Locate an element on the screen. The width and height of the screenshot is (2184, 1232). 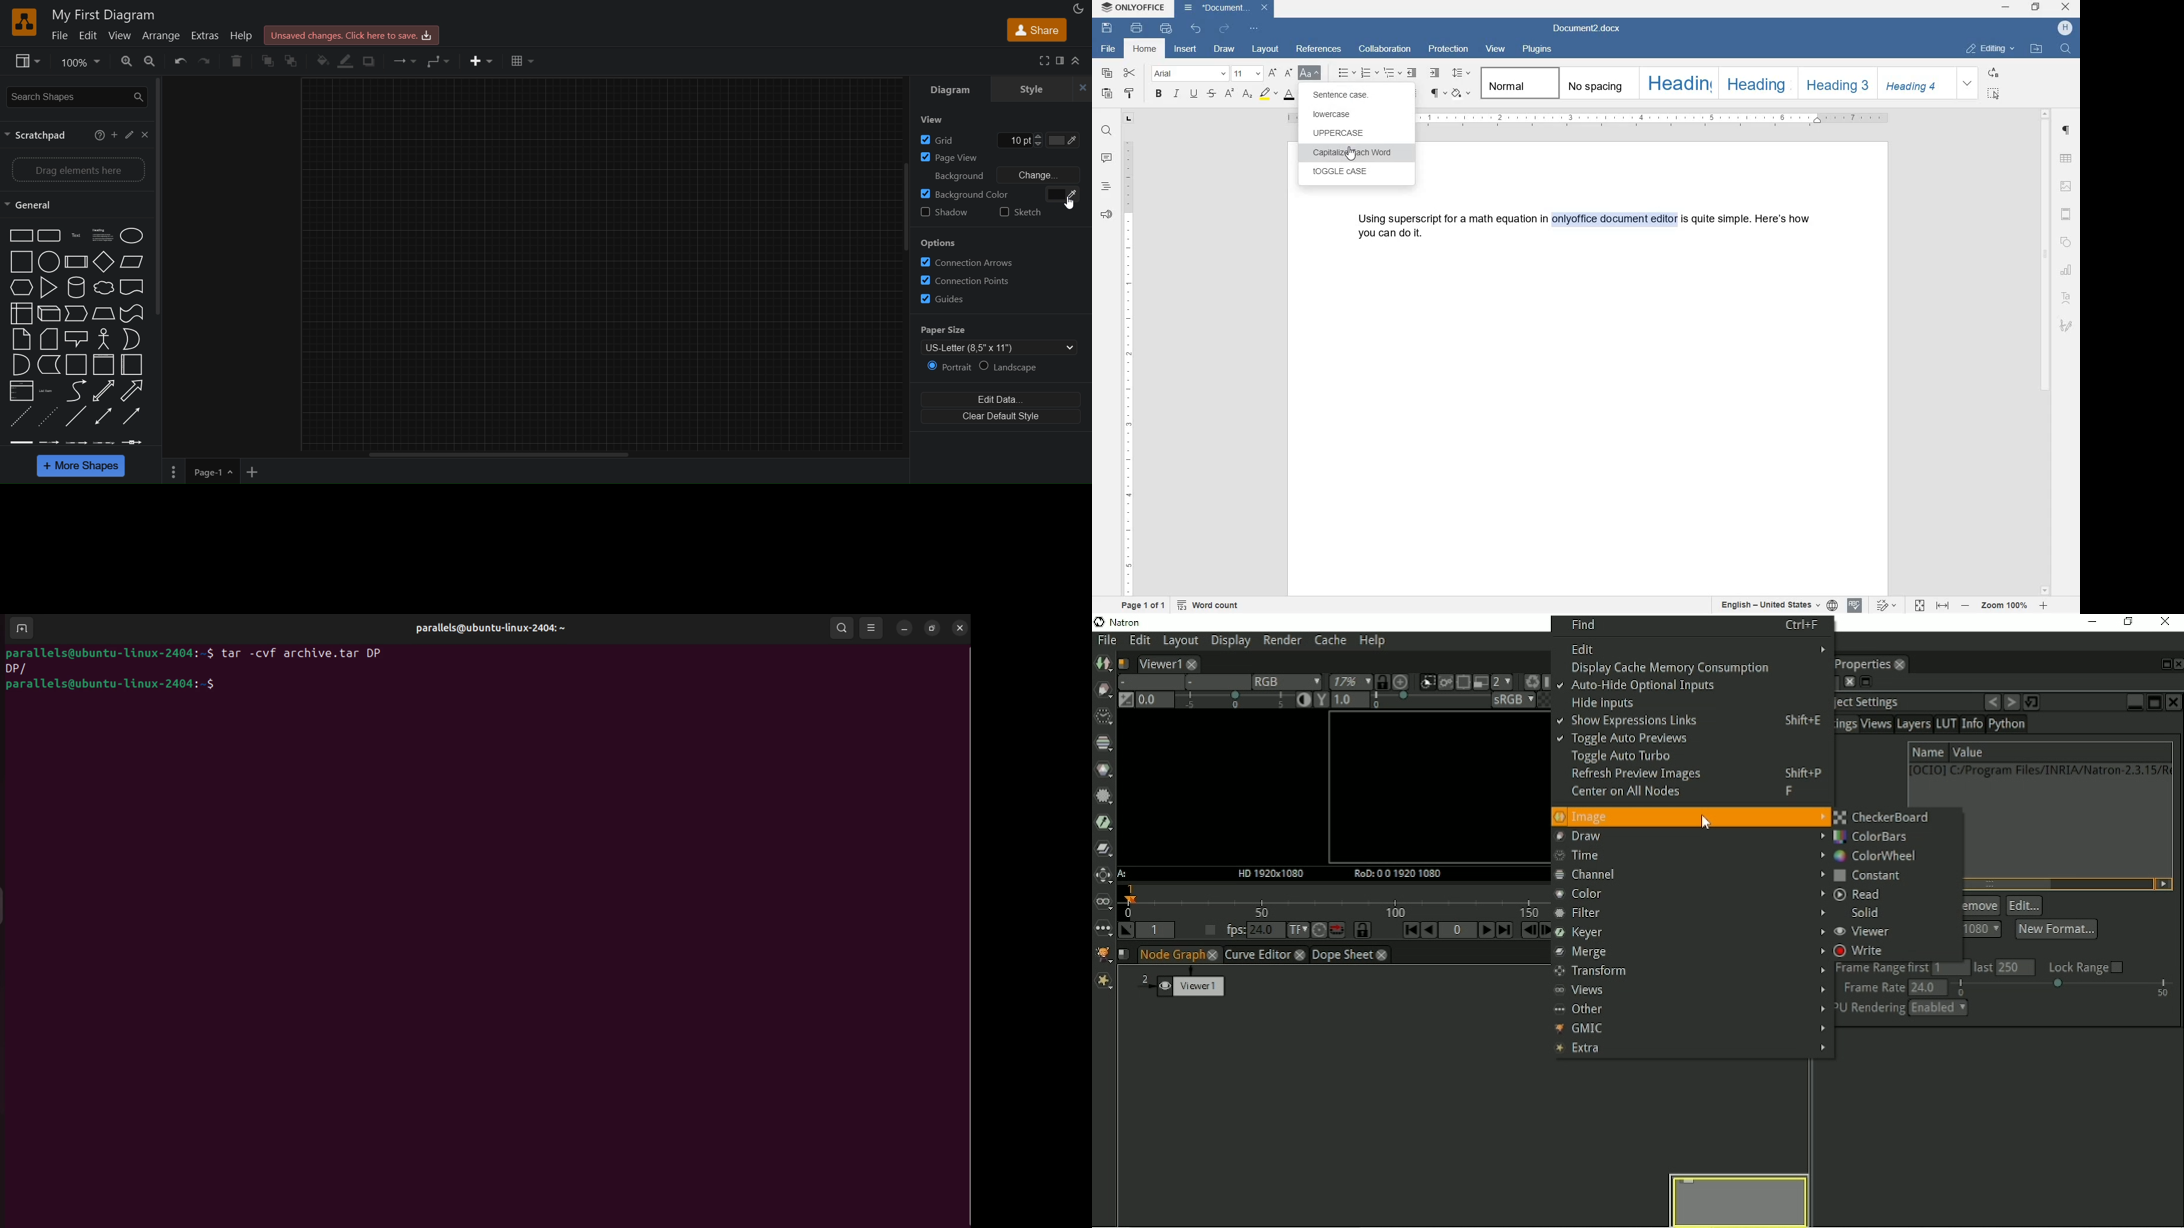
page 1 is located at coordinates (200, 471).